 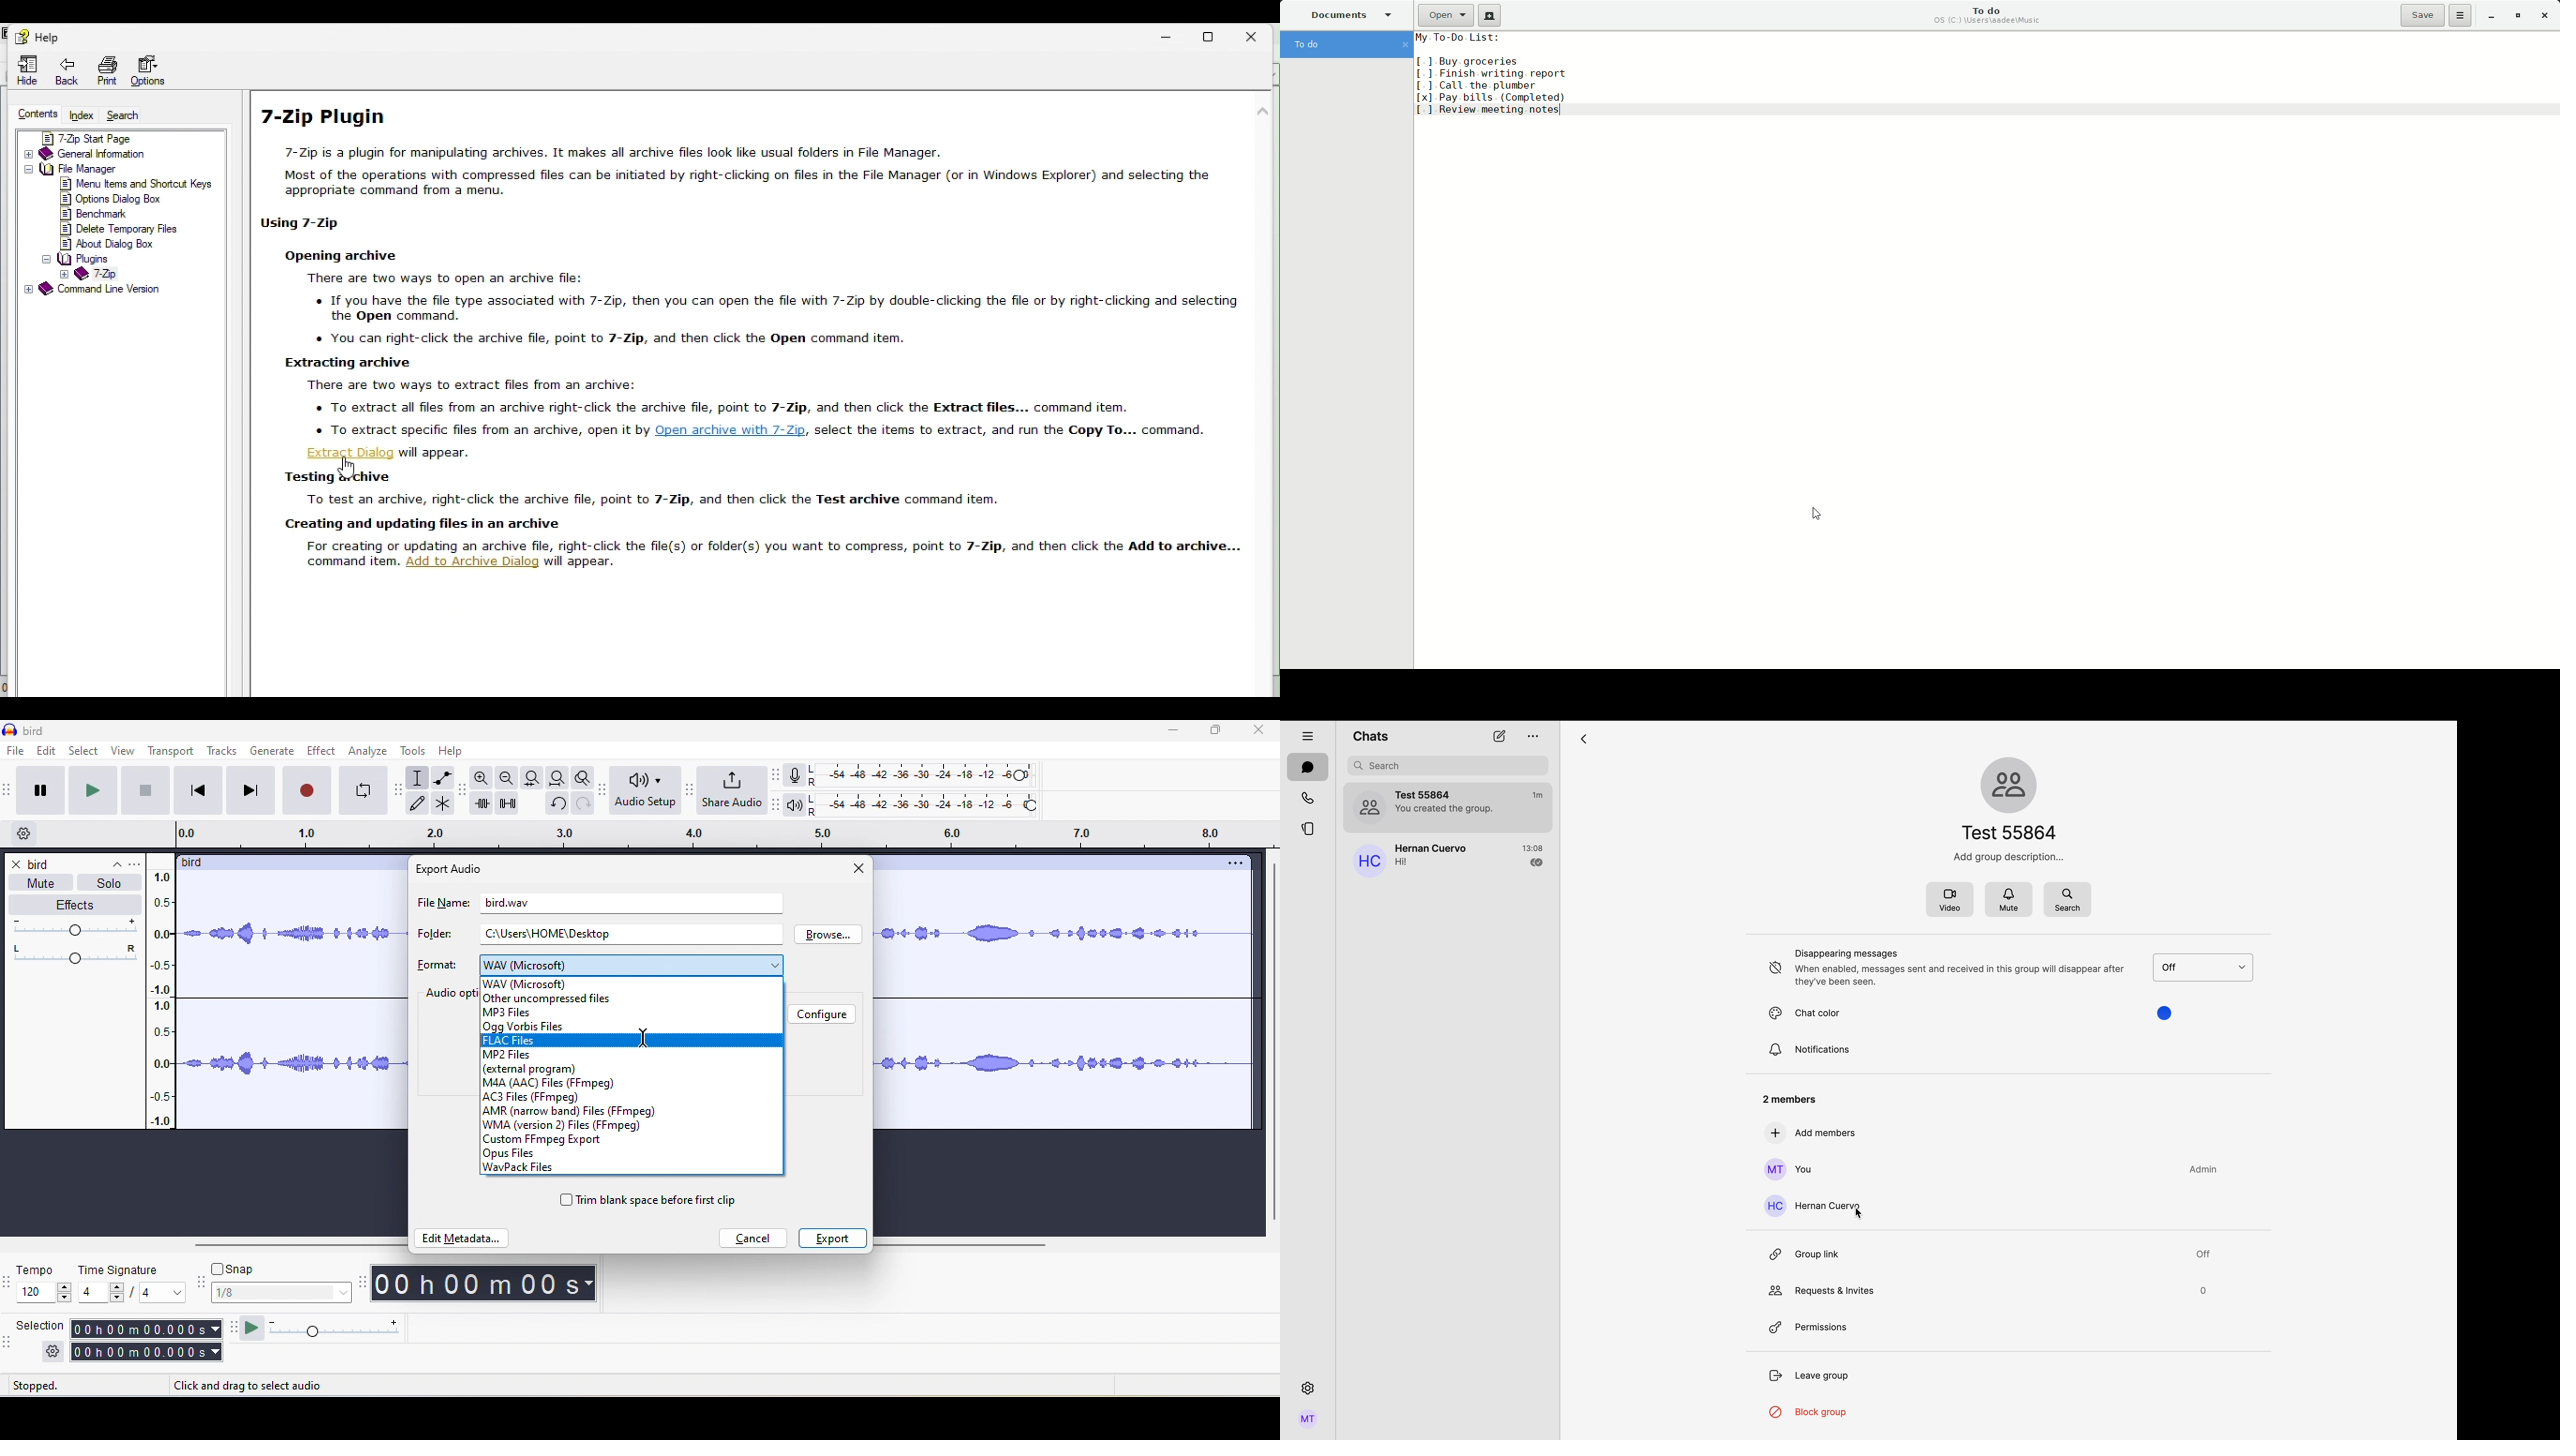 I want to click on click and drag to define a looping region , so click(x=716, y=835).